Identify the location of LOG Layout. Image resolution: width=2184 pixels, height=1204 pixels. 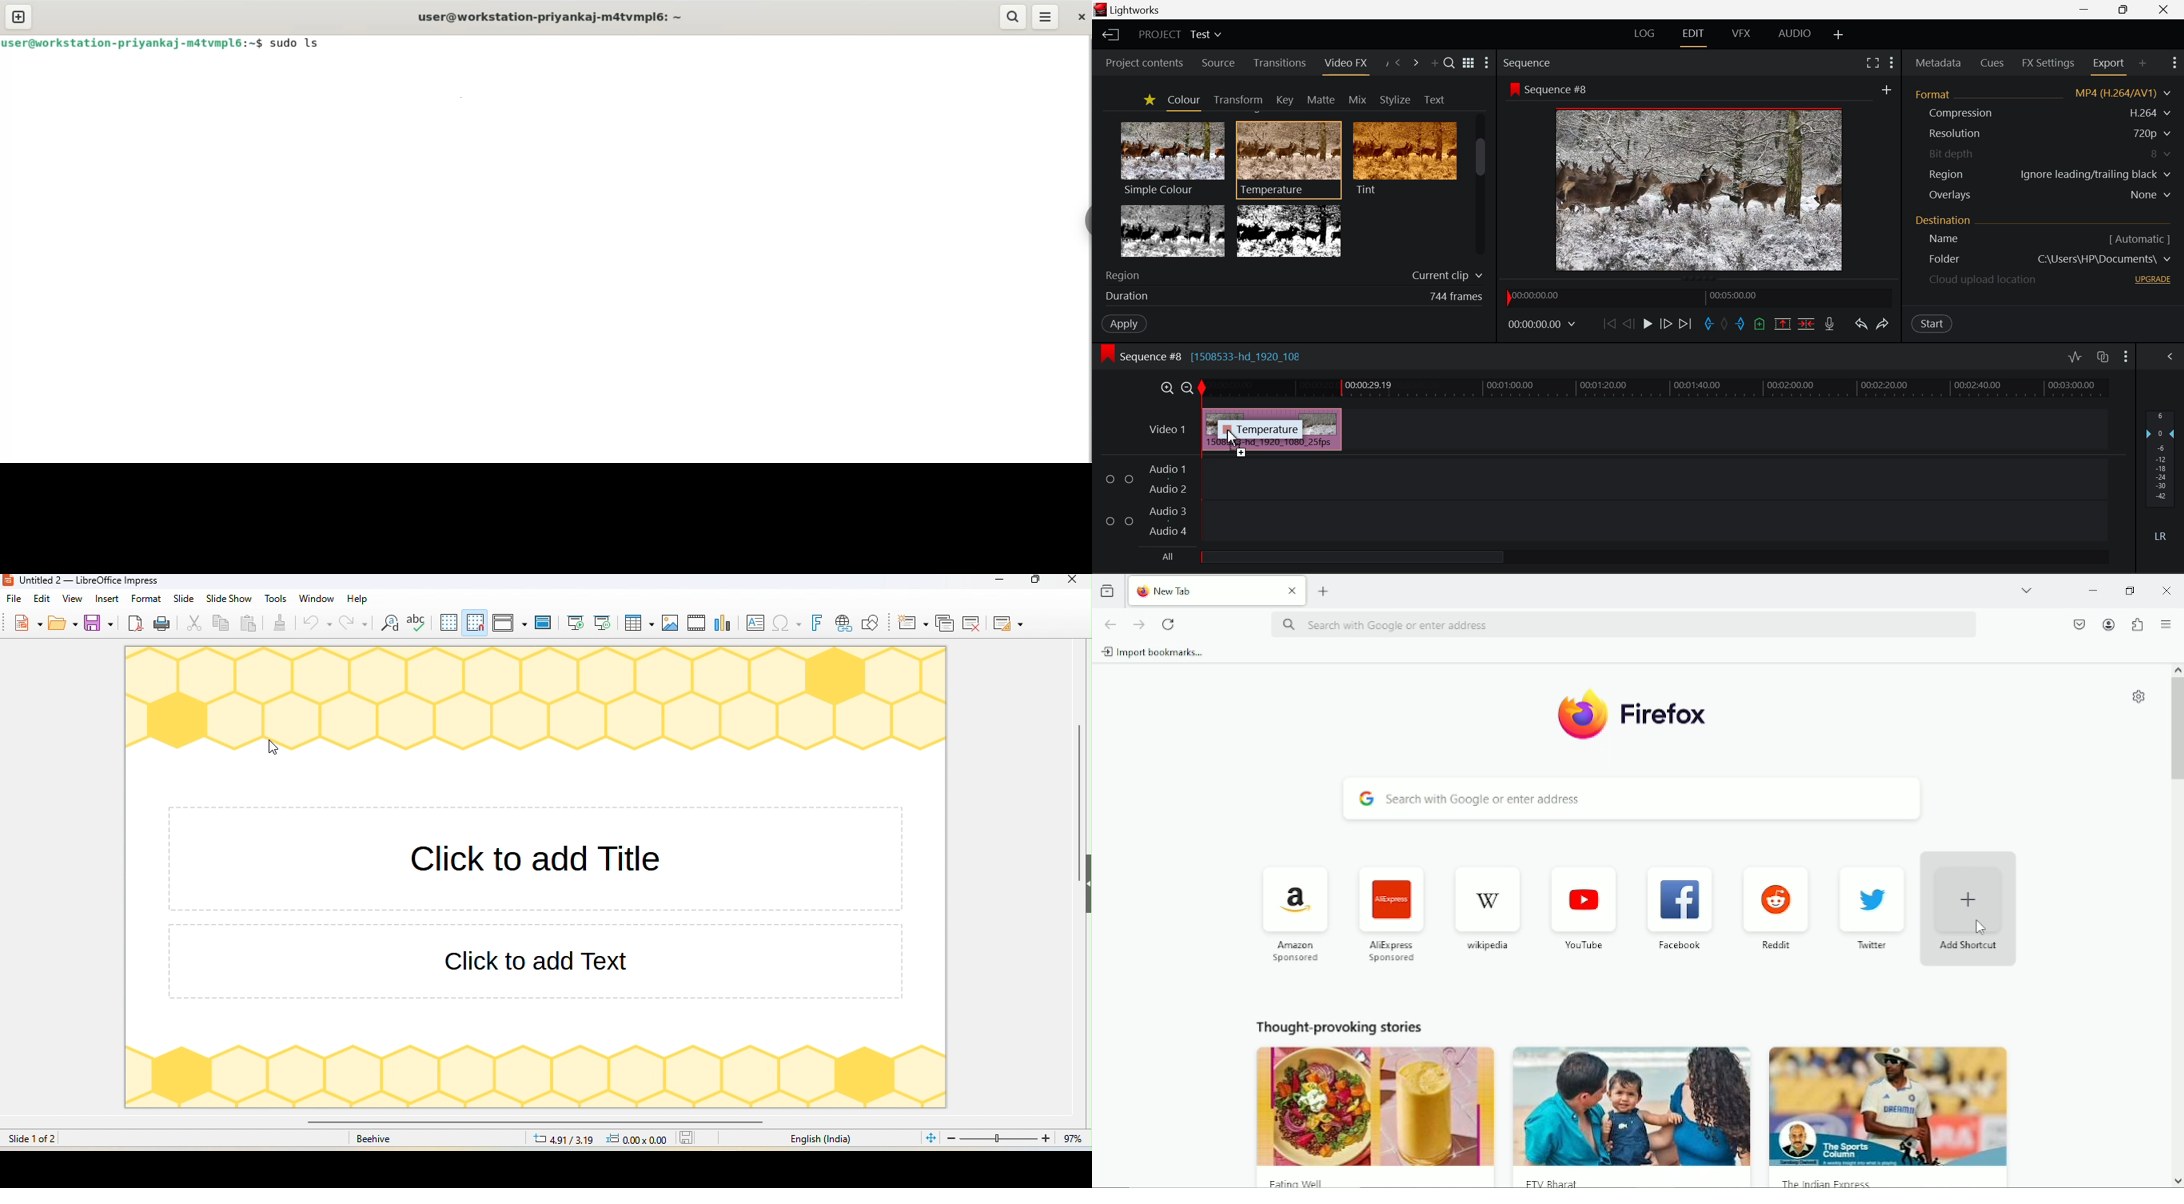
(1646, 33).